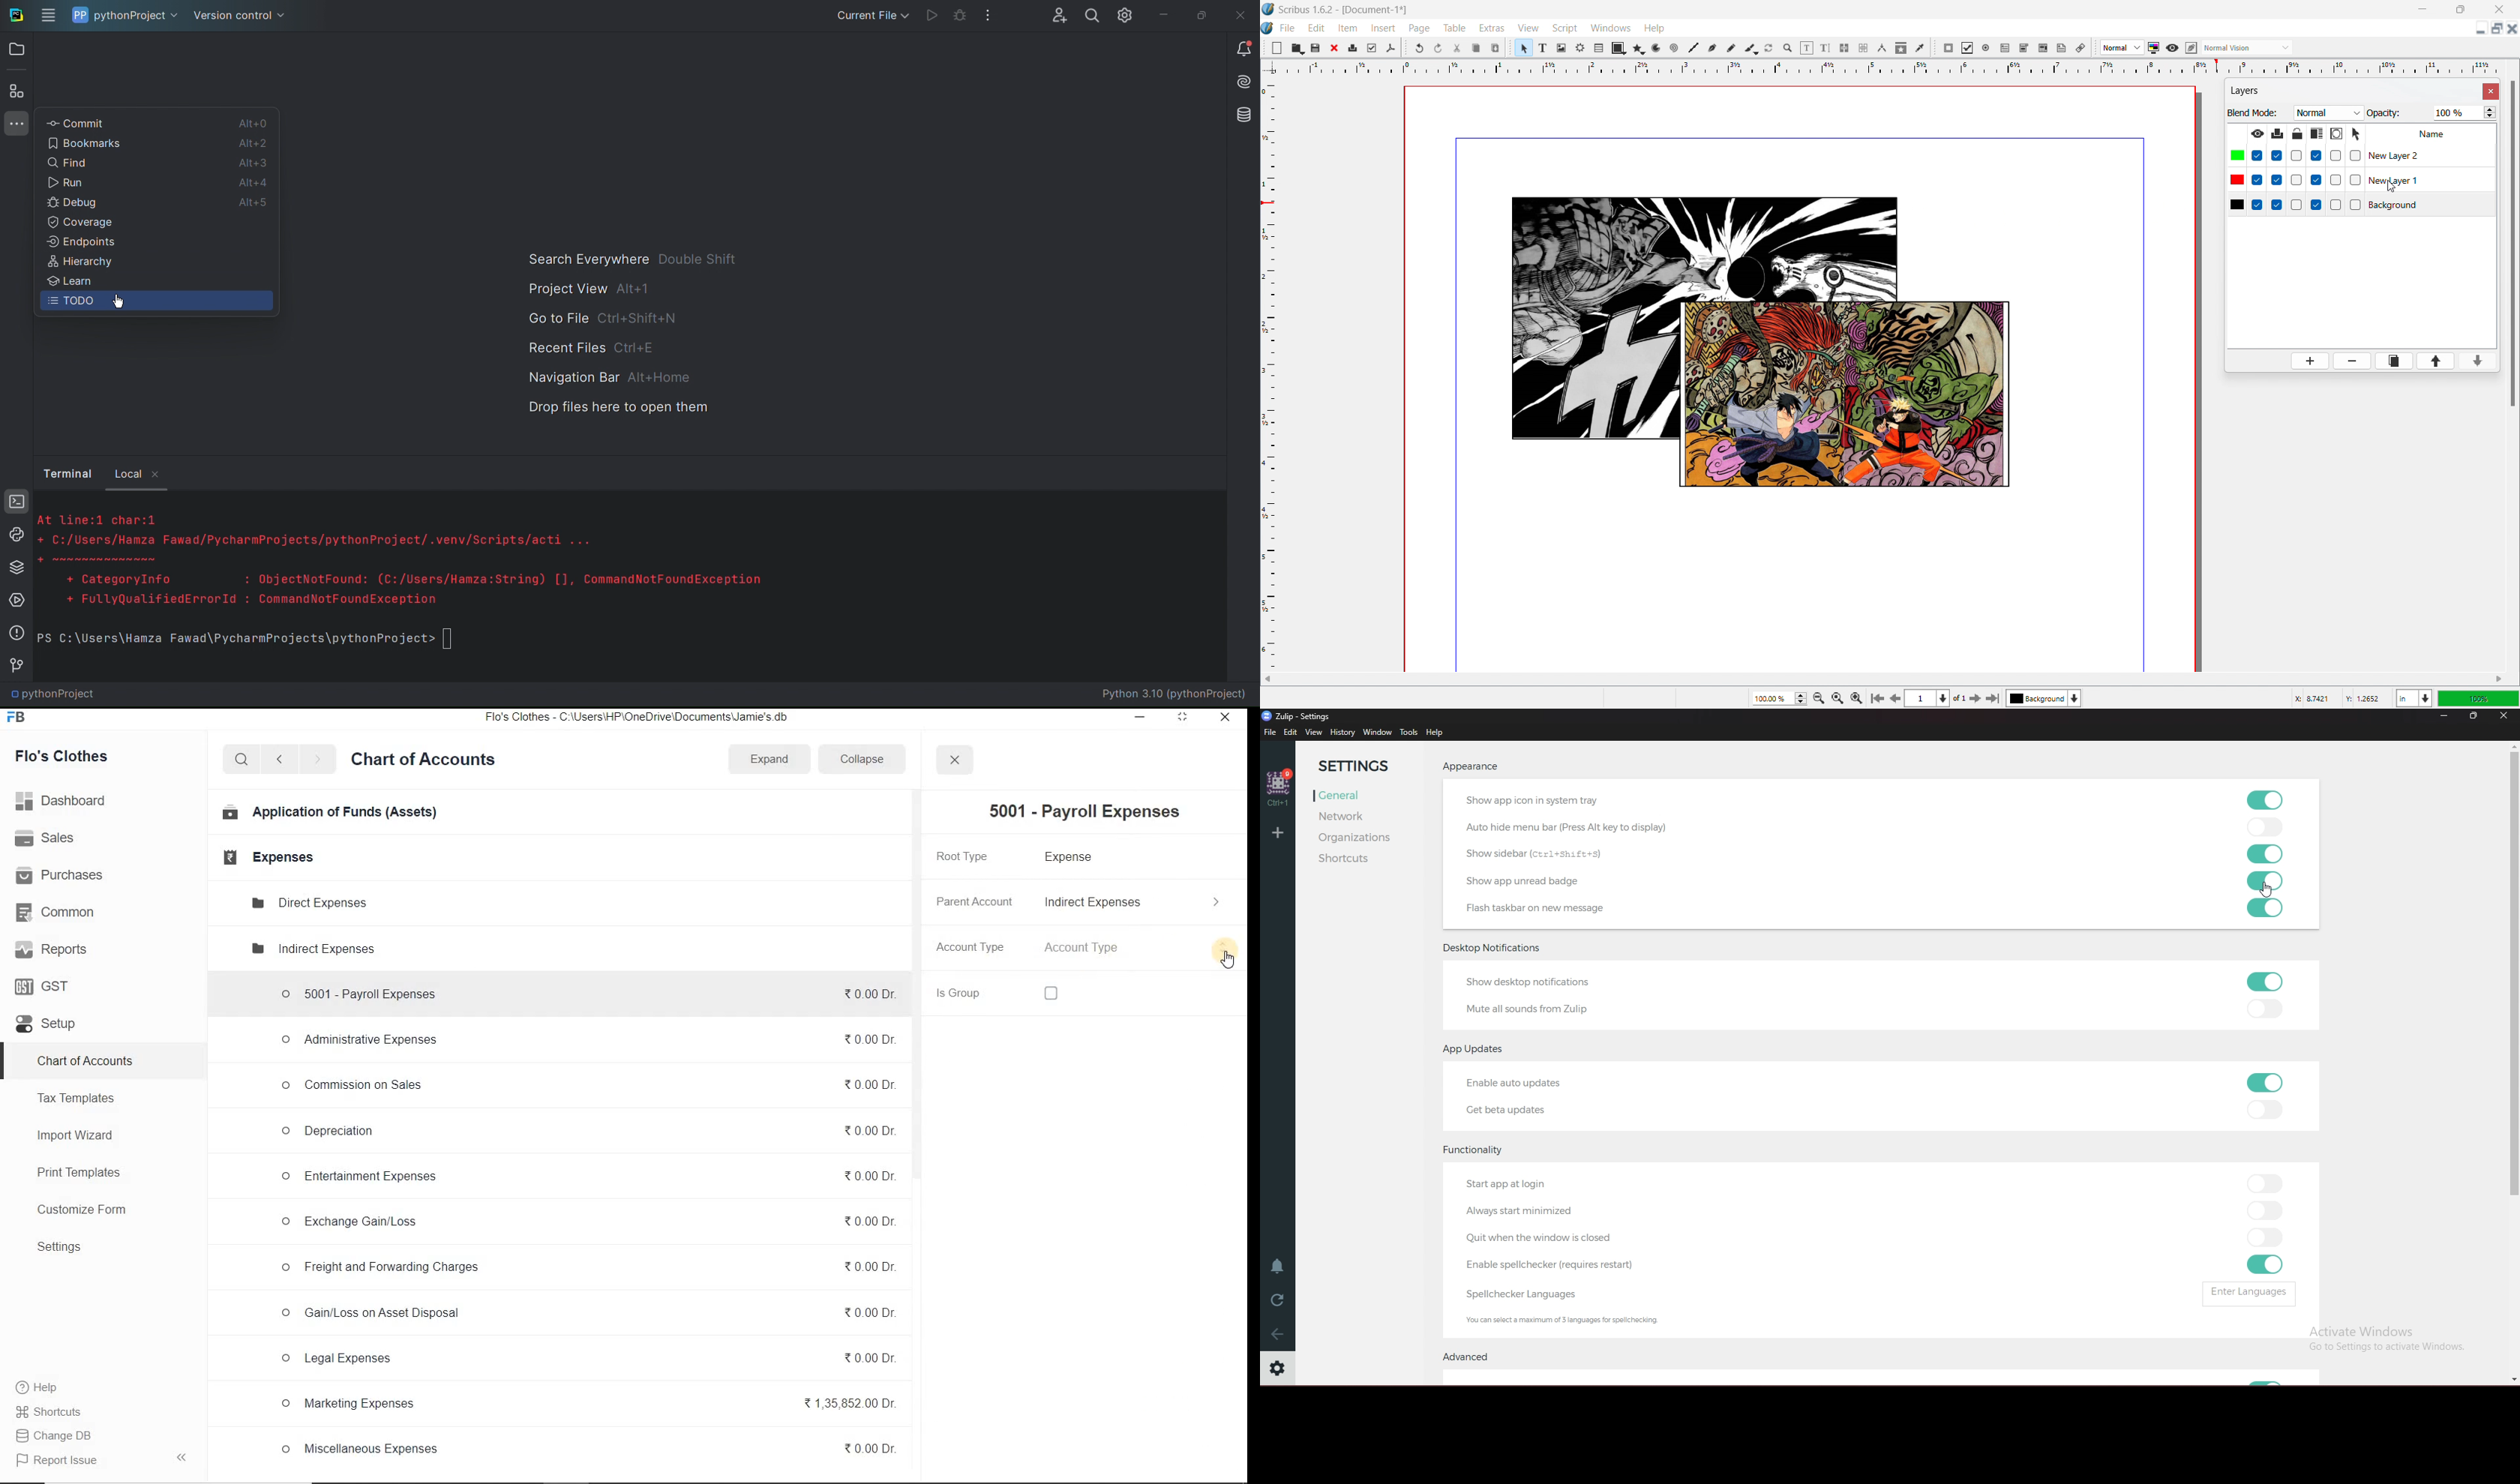 The image size is (2520, 1484). Describe the element at coordinates (2094, 48) in the screenshot. I see `move toolbox` at that location.